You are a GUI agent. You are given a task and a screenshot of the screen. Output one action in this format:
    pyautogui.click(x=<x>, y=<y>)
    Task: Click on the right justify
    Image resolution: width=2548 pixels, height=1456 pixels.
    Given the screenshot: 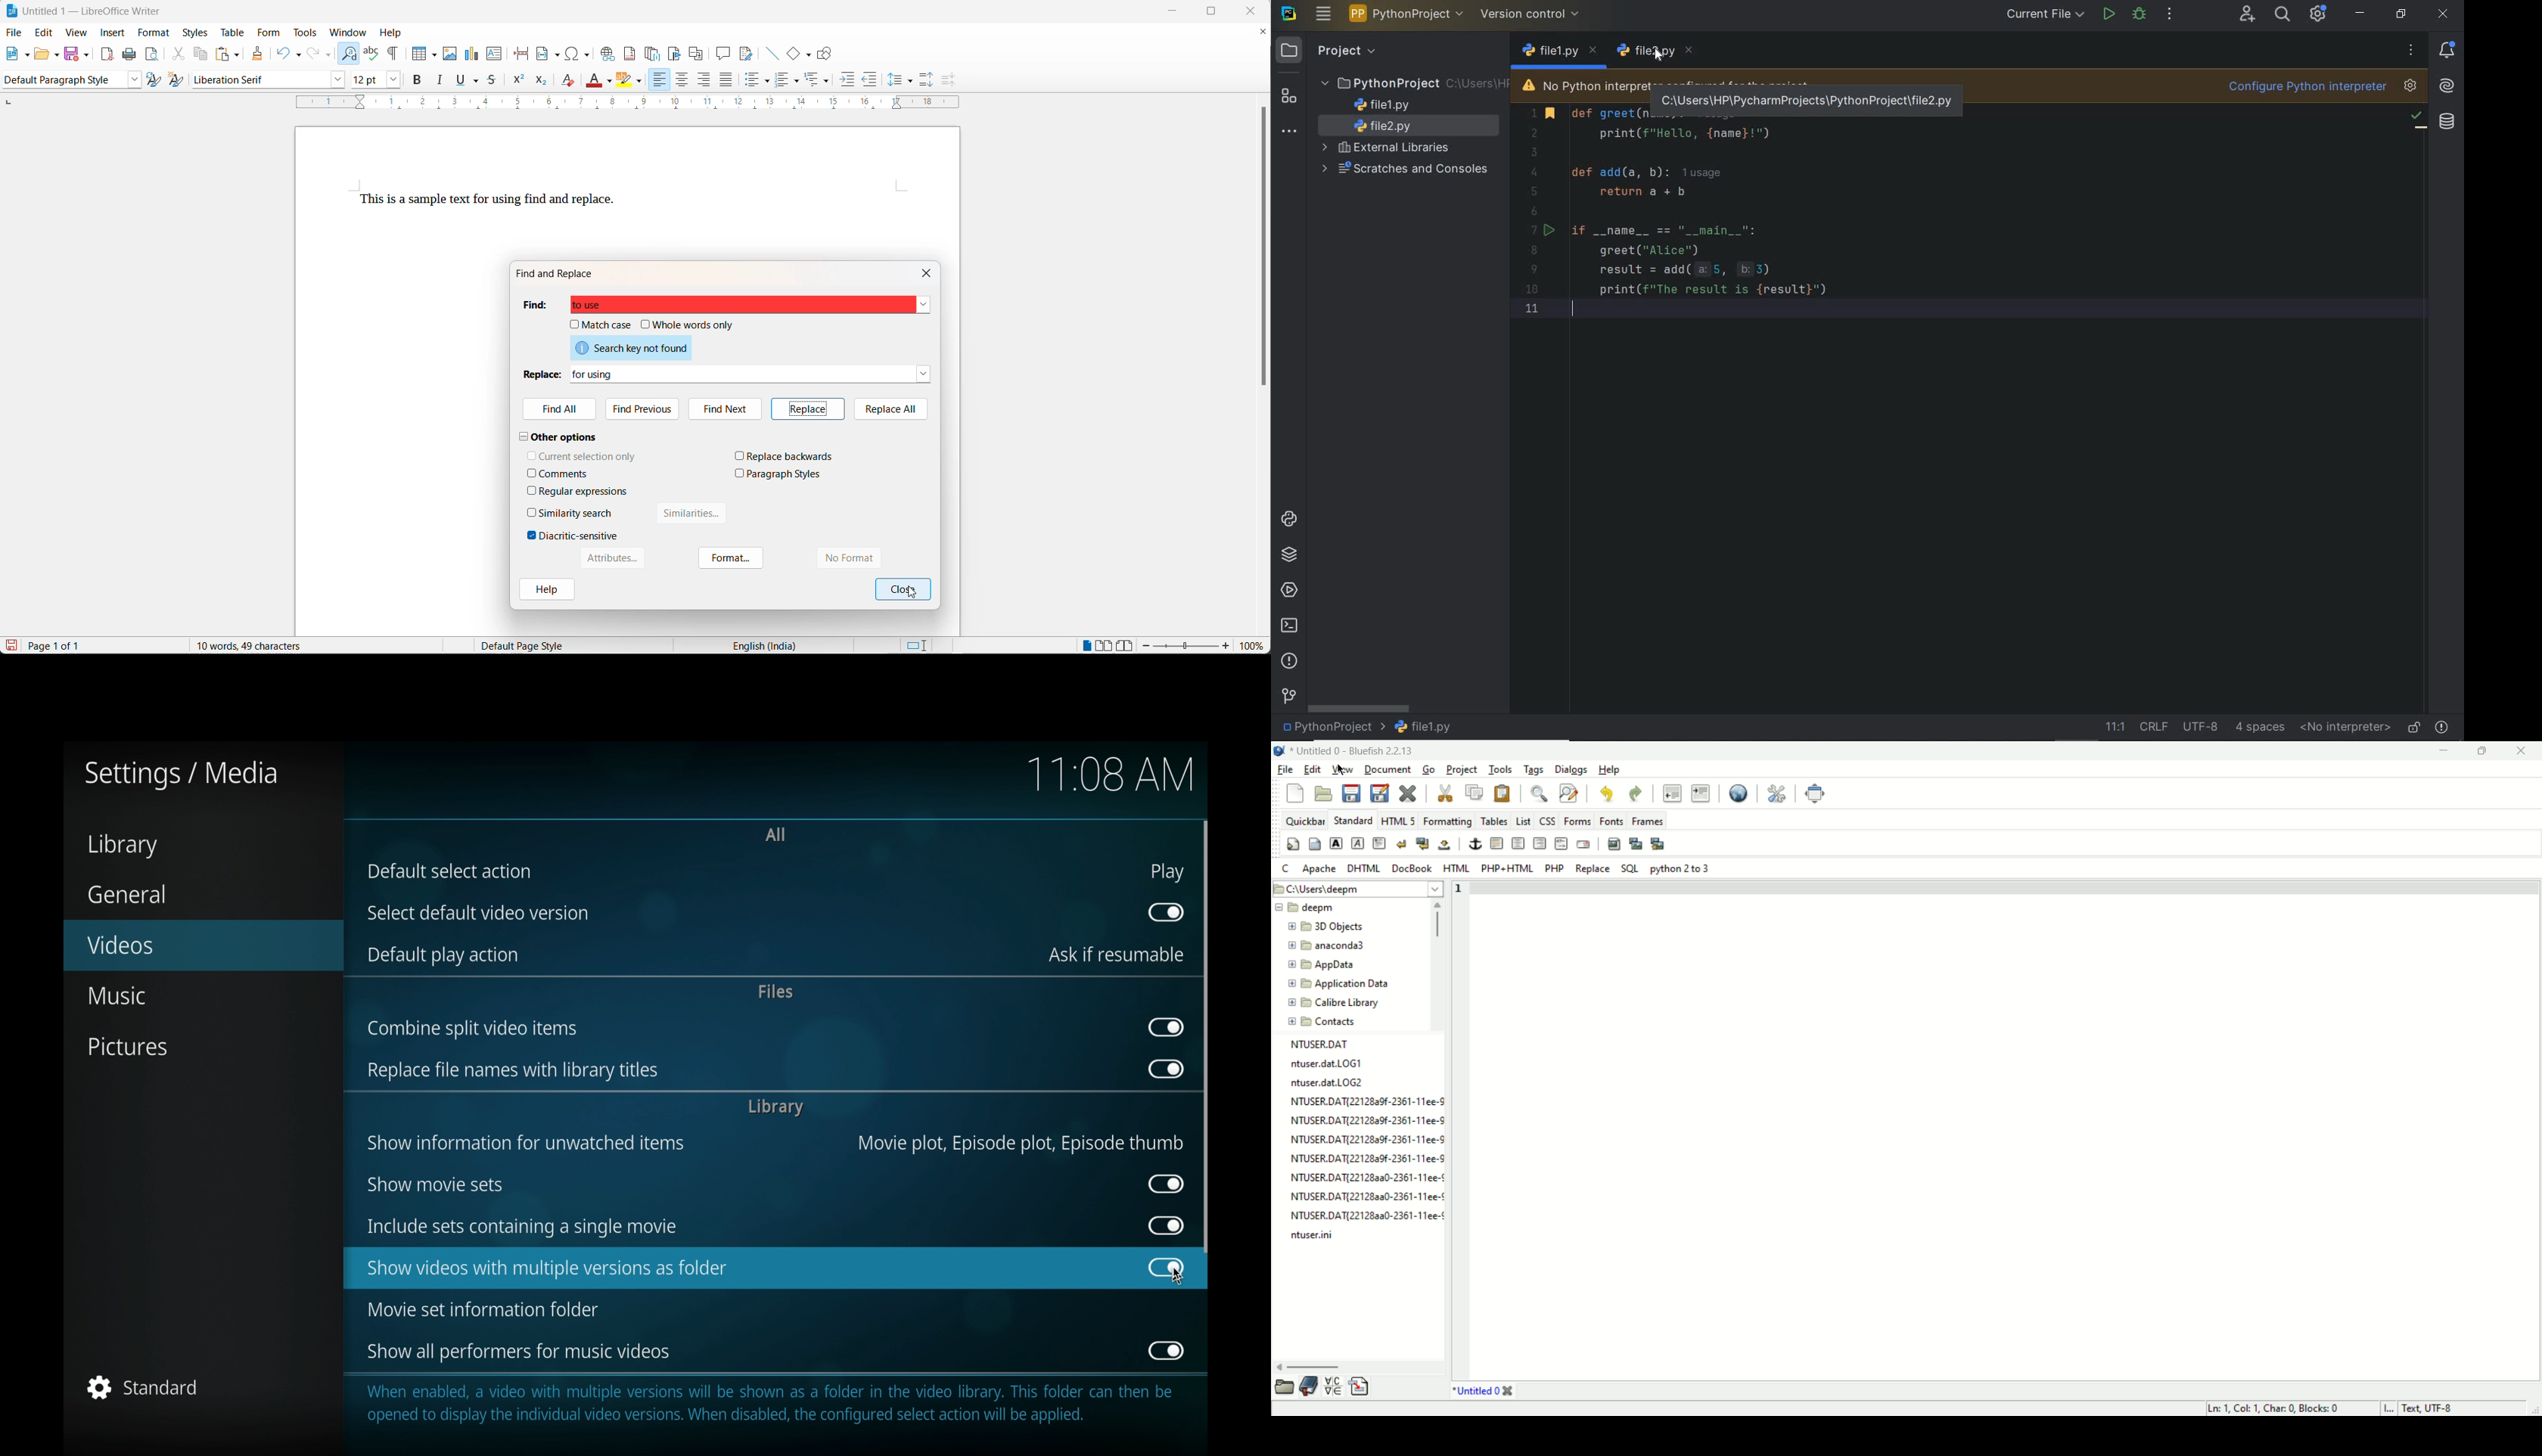 What is the action you would take?
    pyautogui.click(x=1541, y=842)
    